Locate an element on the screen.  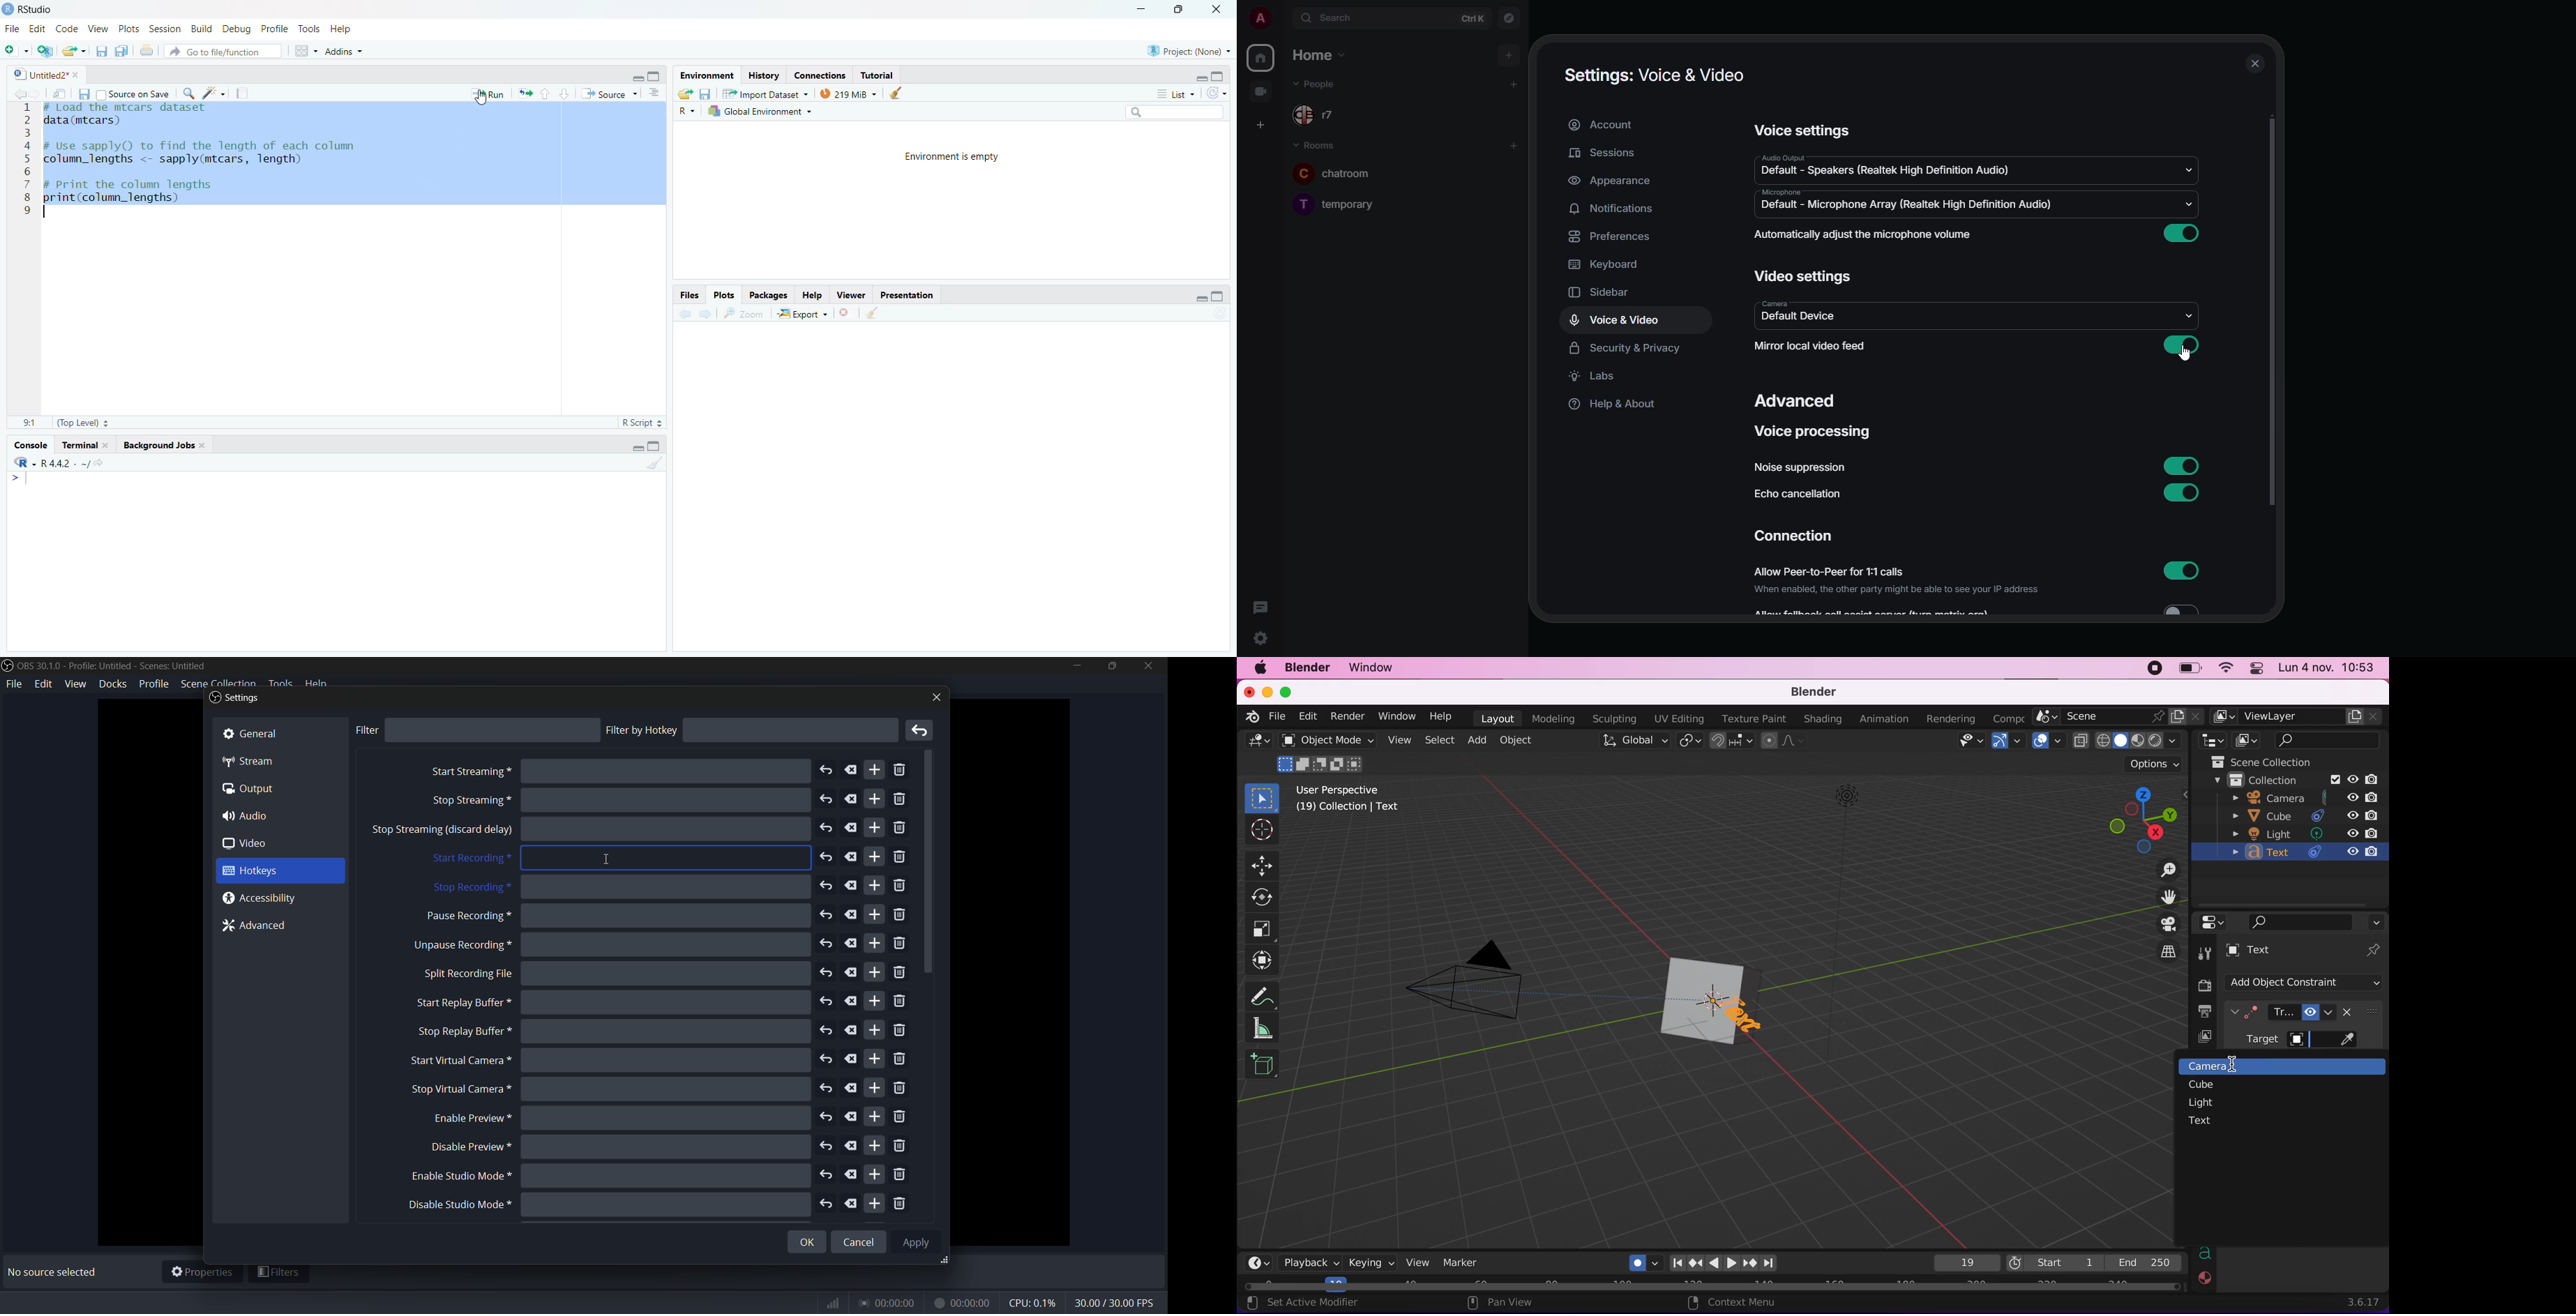
undo is located at coordinates (827, 886).